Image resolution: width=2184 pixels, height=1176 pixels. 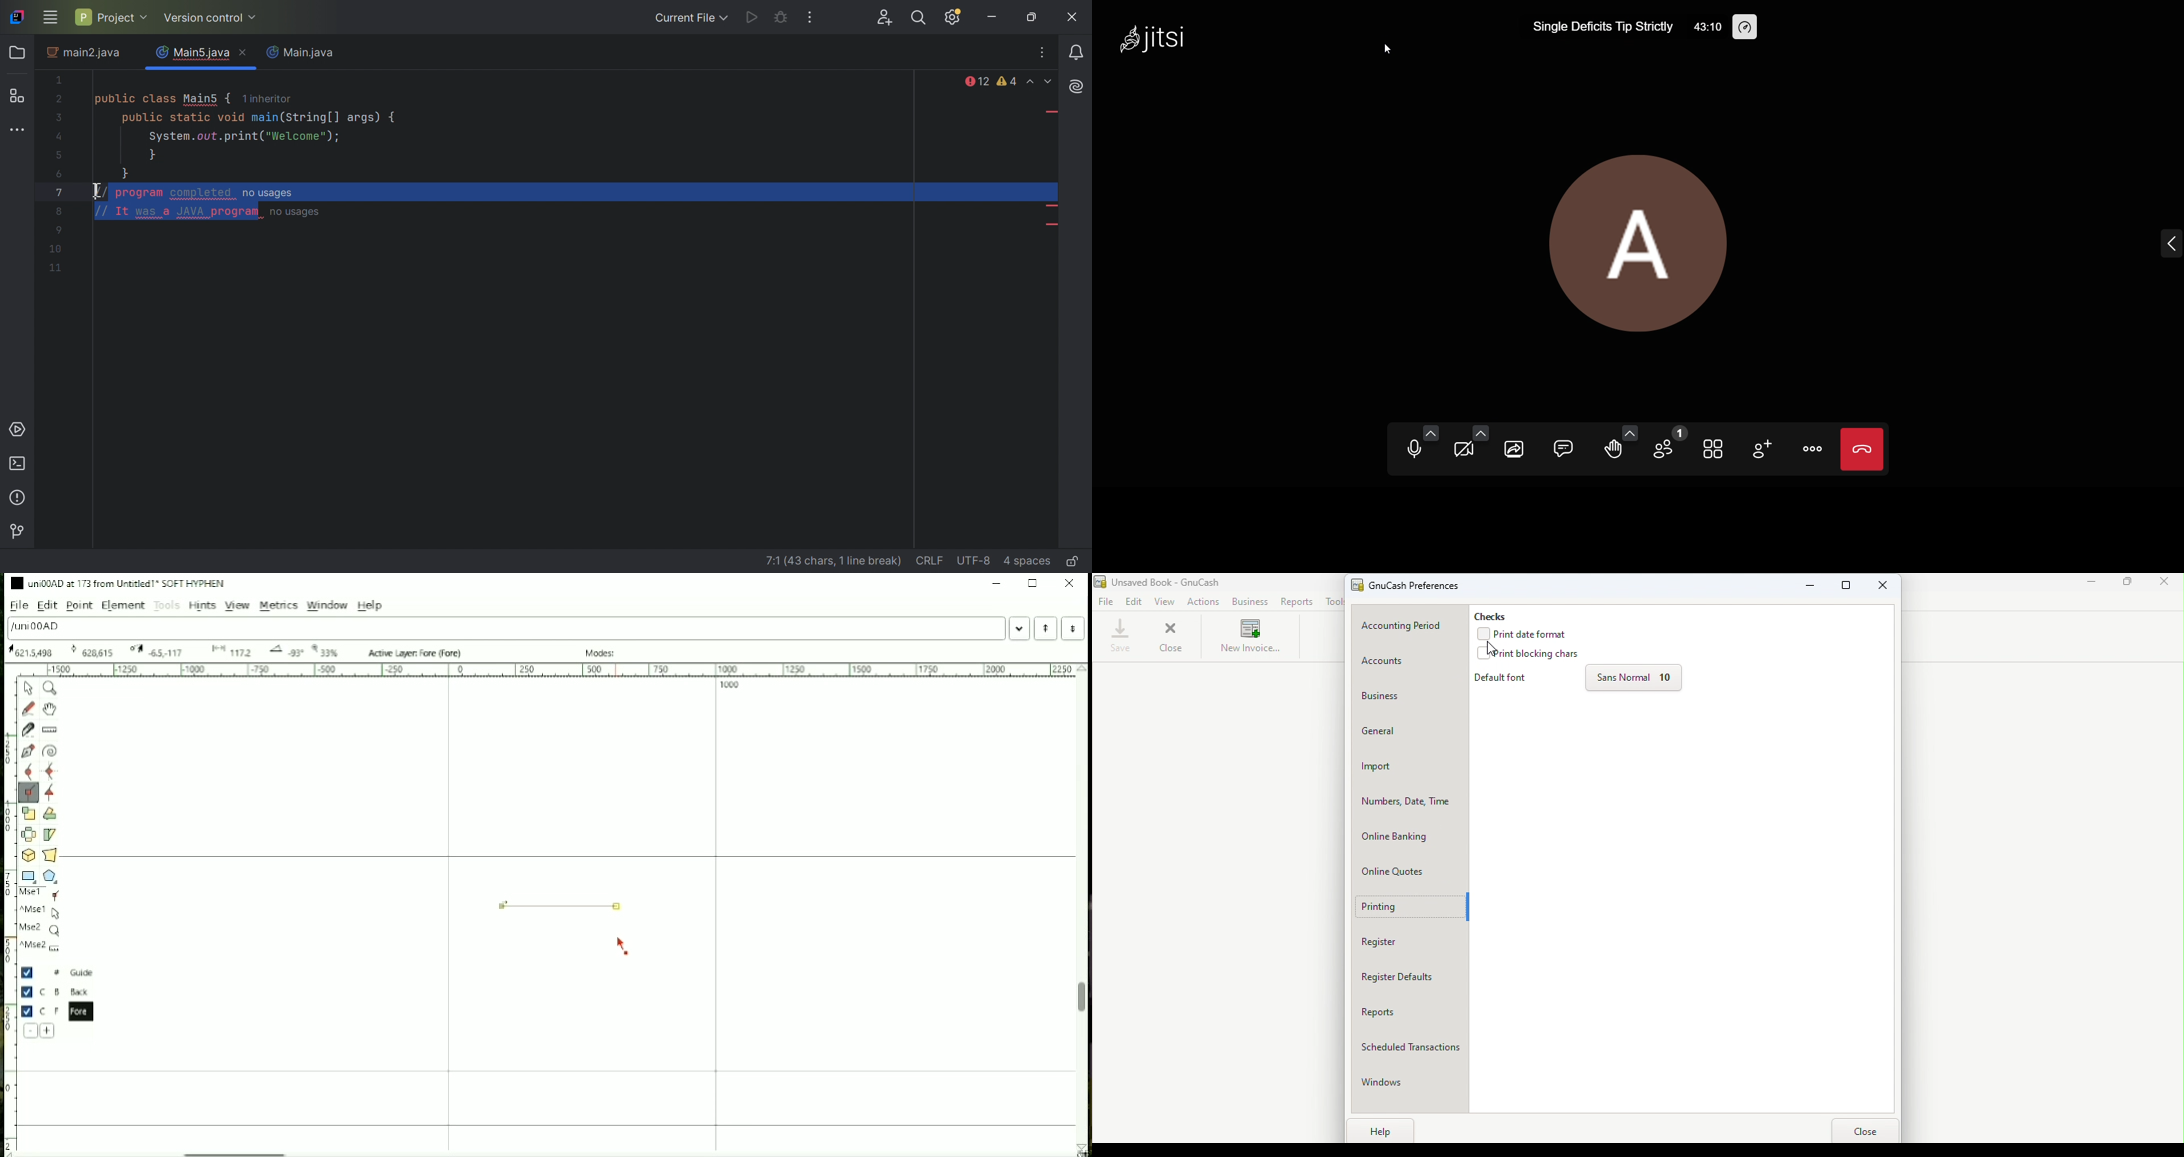 I want to click on More Actions, so click(x=811, y=17).